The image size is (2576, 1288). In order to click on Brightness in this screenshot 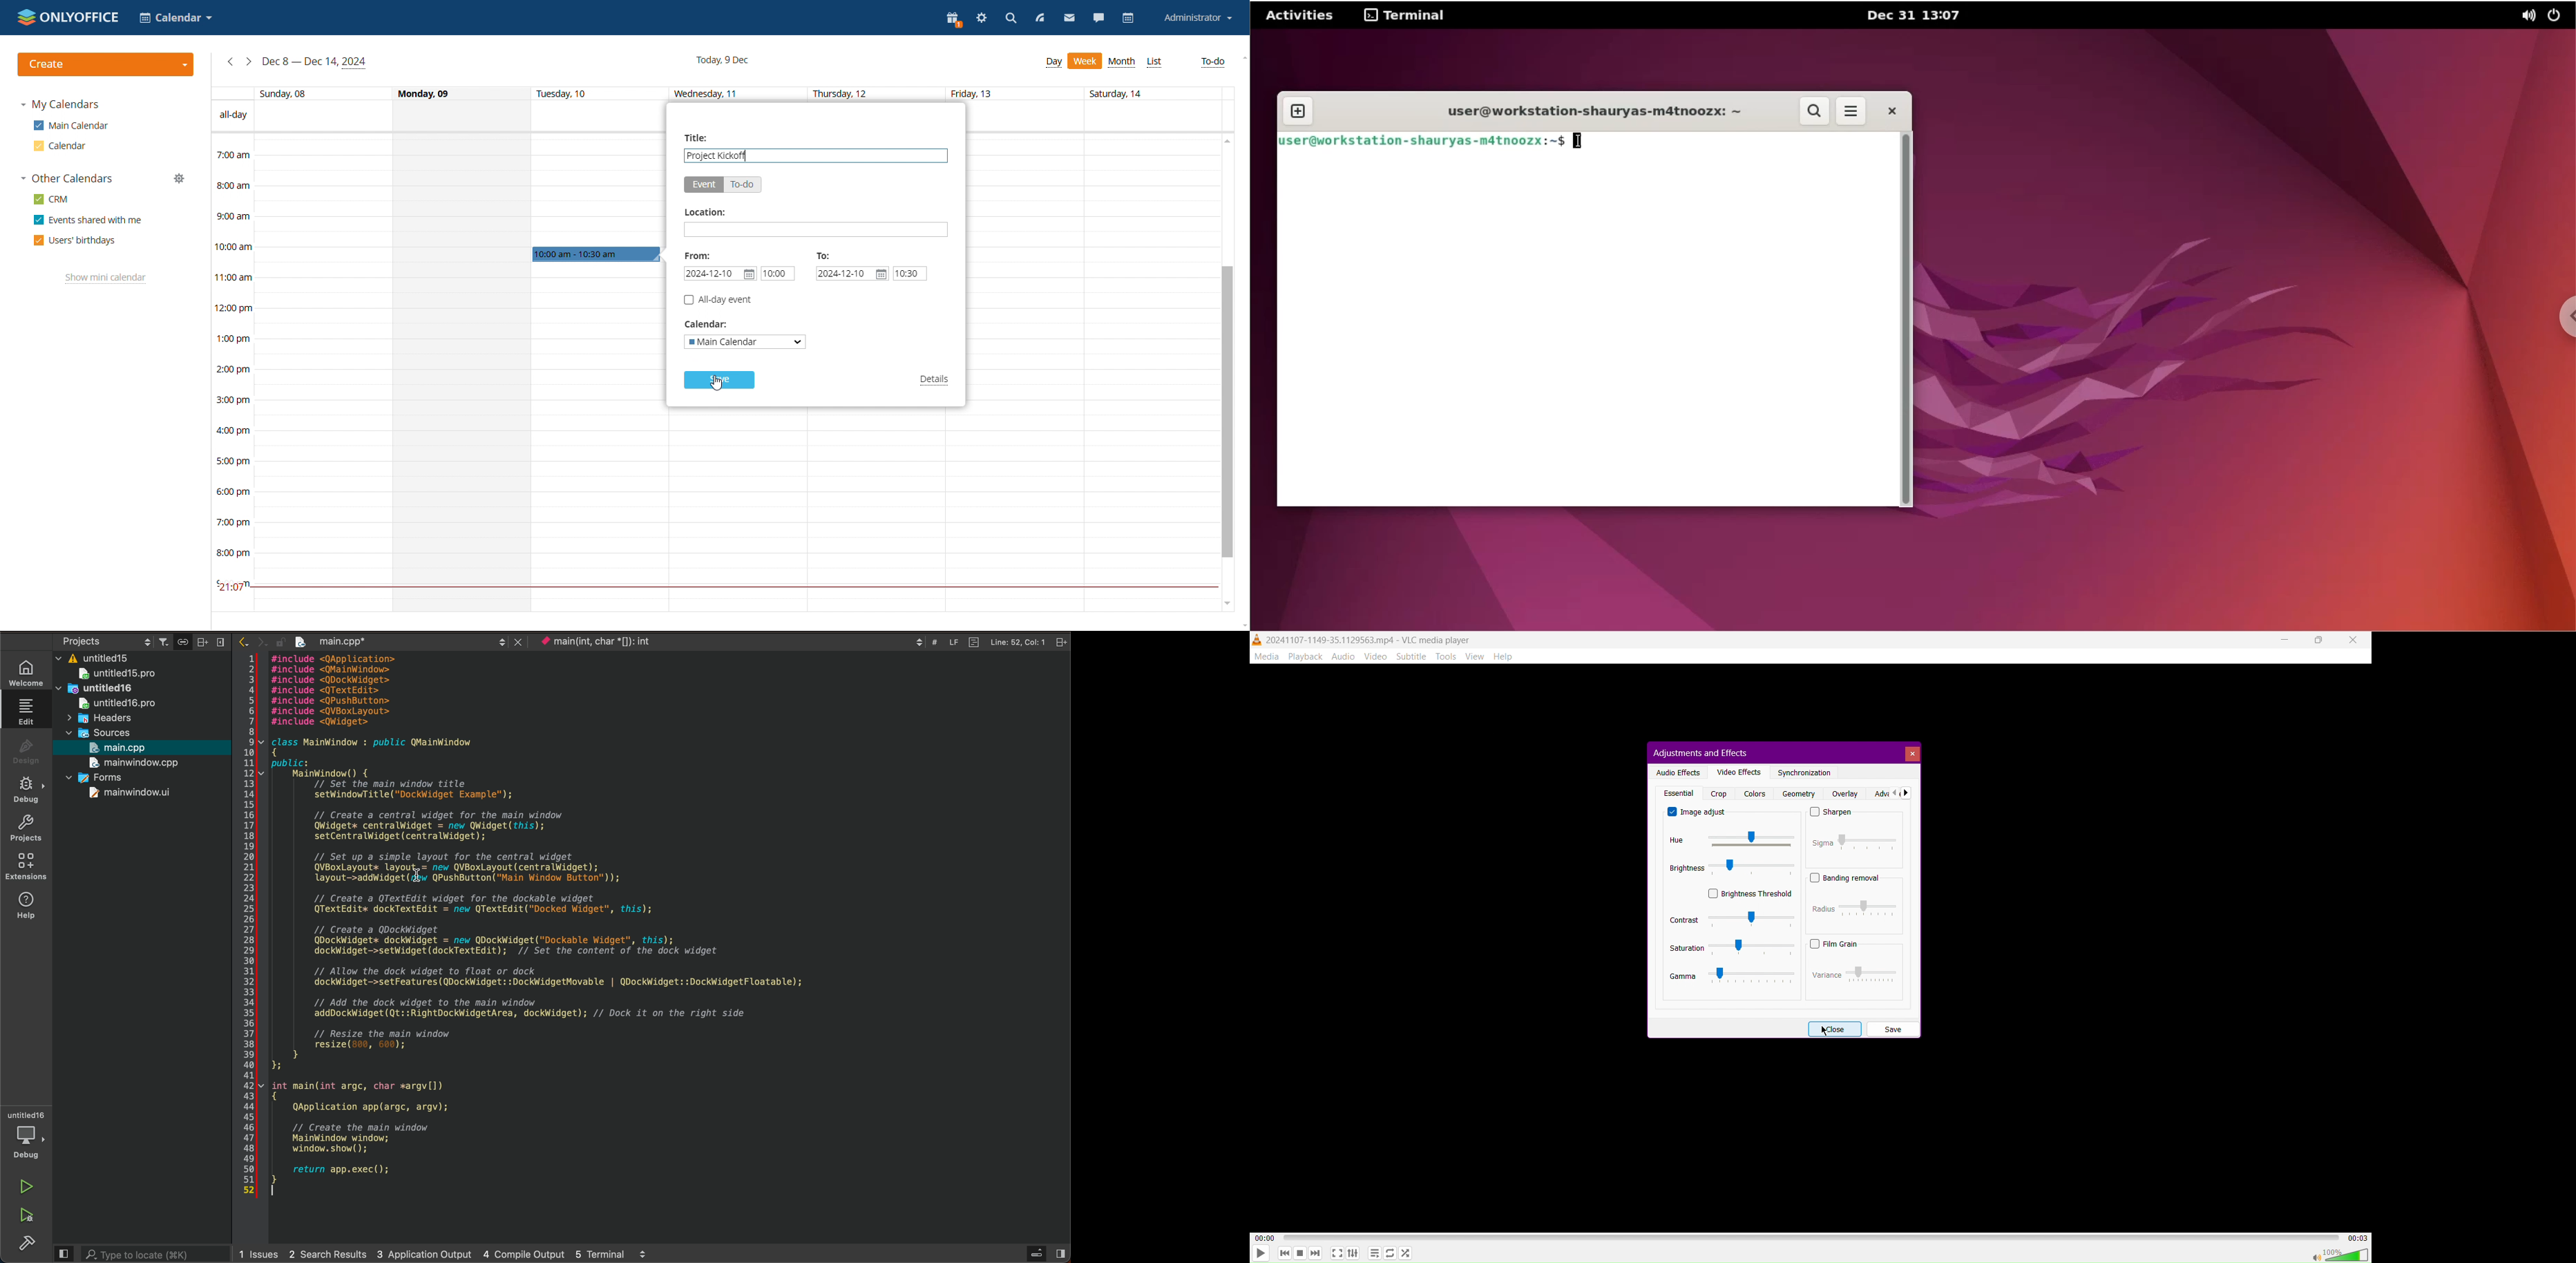, I will do `click(1733, 868)`.